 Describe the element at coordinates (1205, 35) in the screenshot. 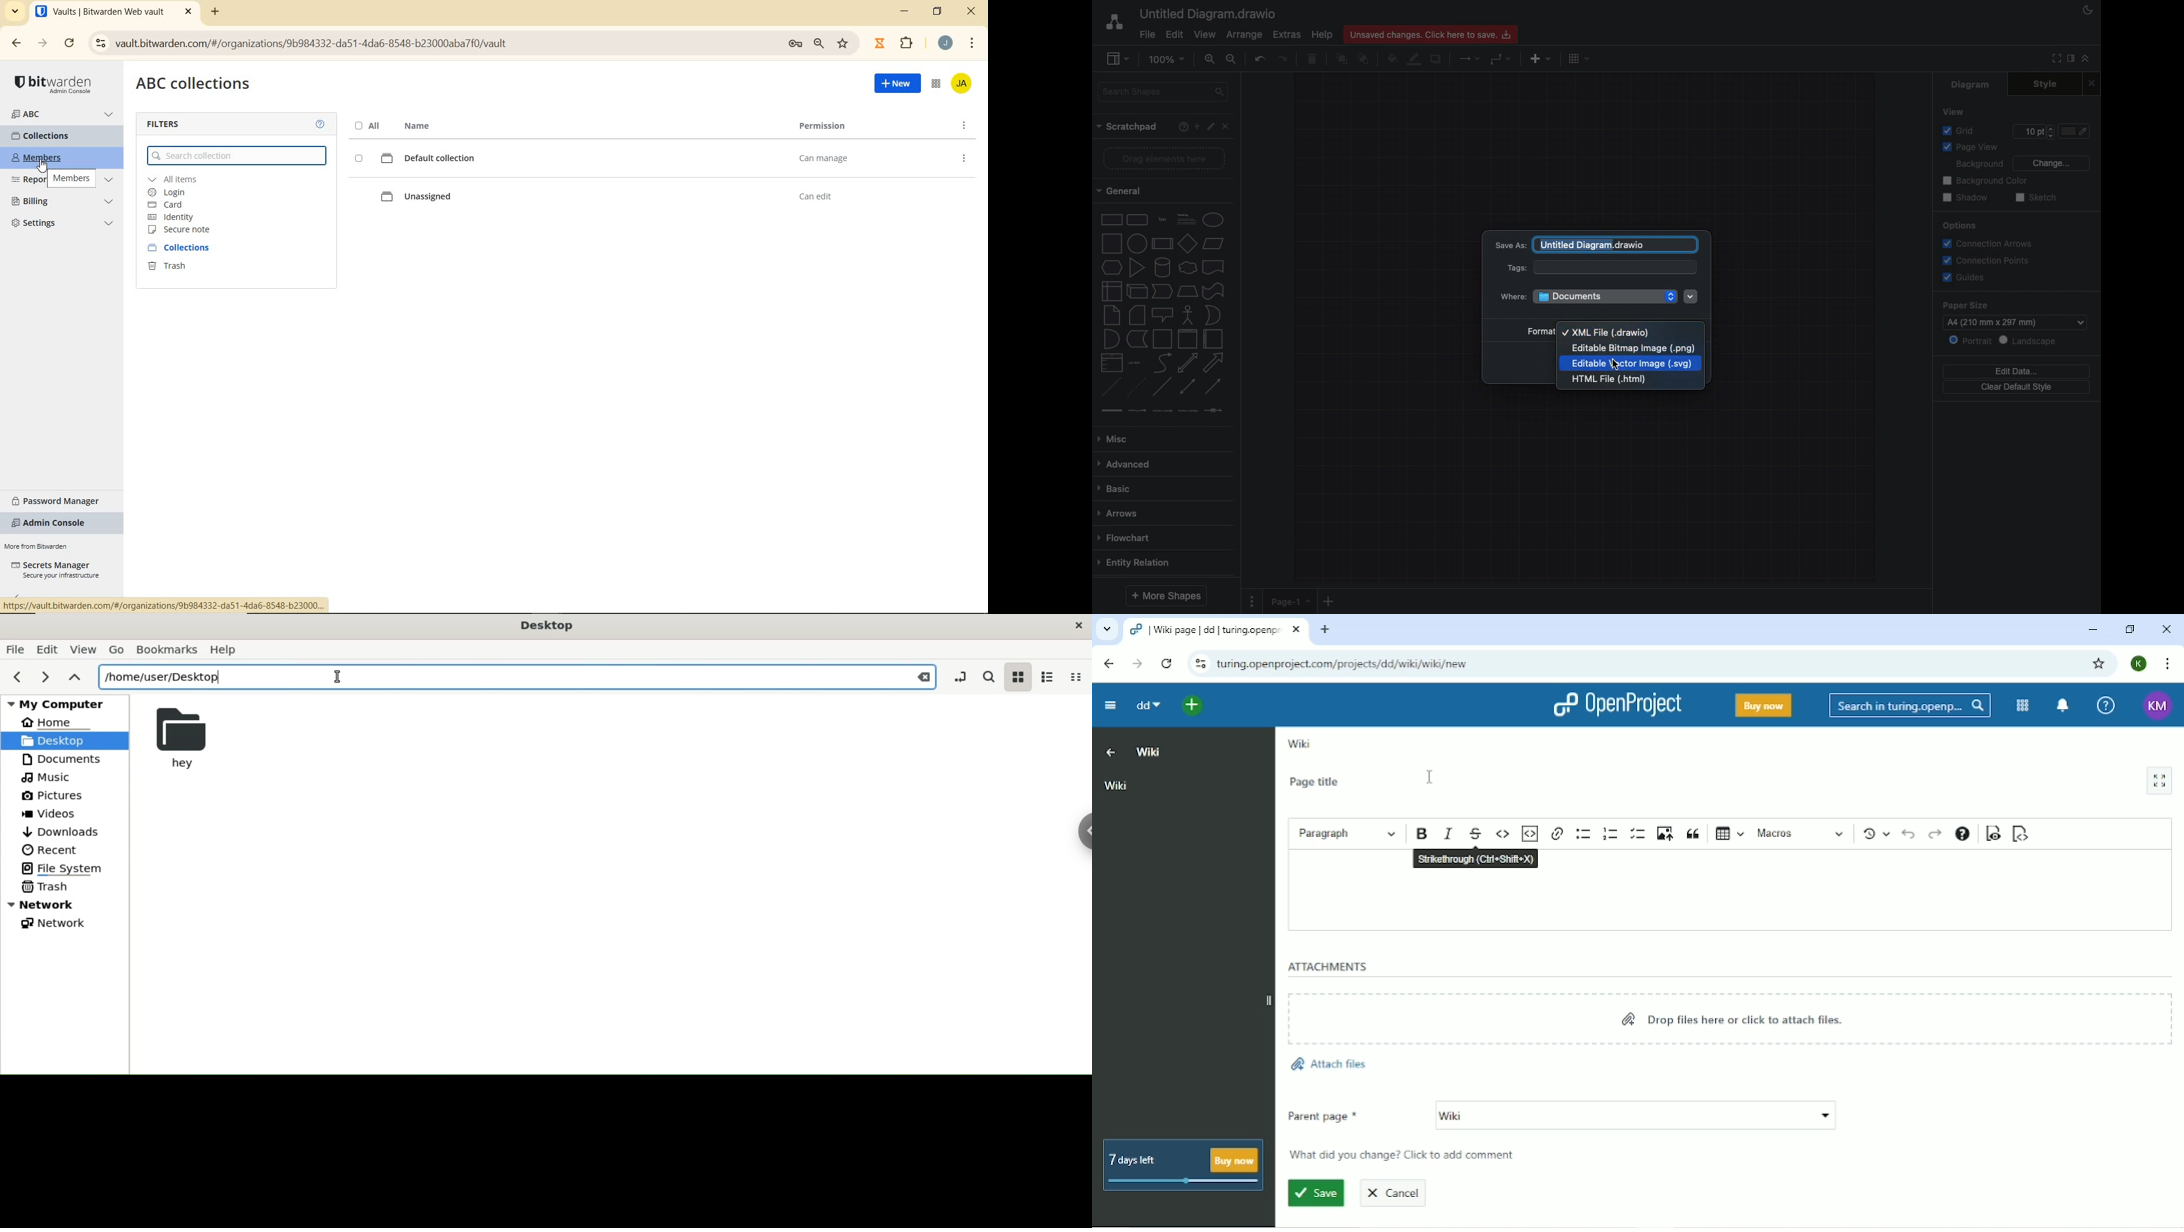

I see `View` at that location.